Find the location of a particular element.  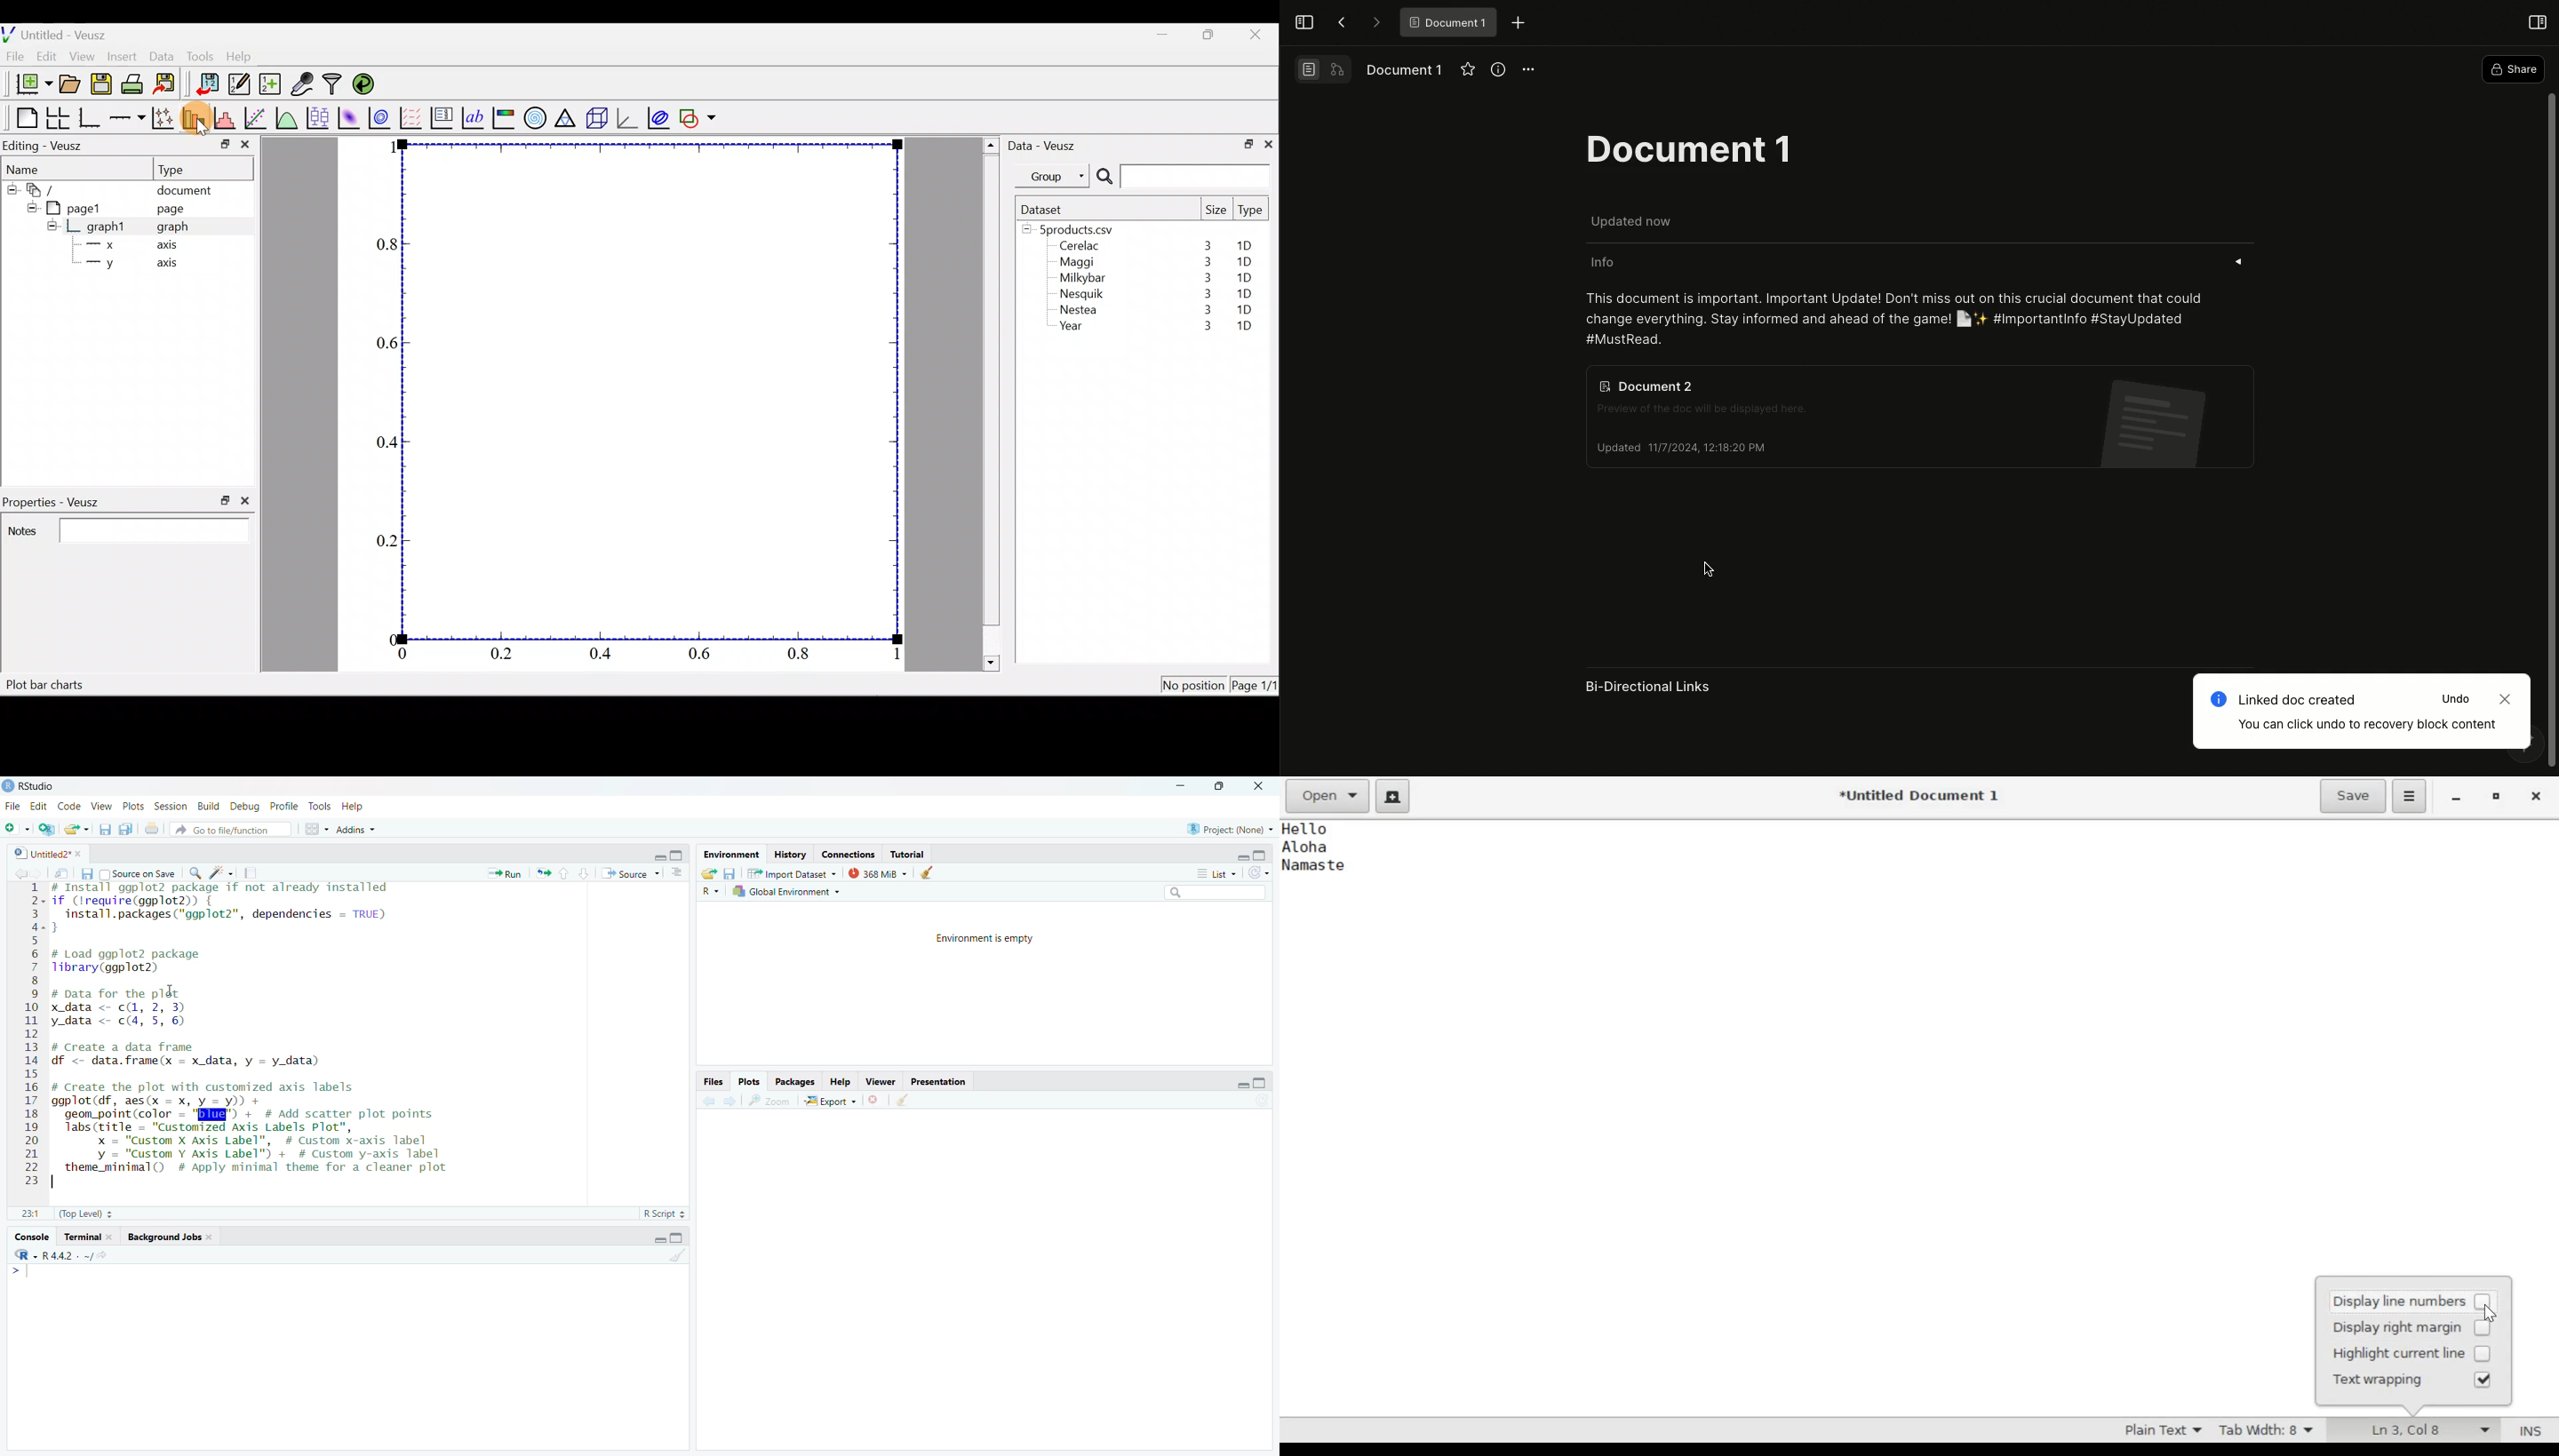

RStudio is located at coordinates (32, 784).